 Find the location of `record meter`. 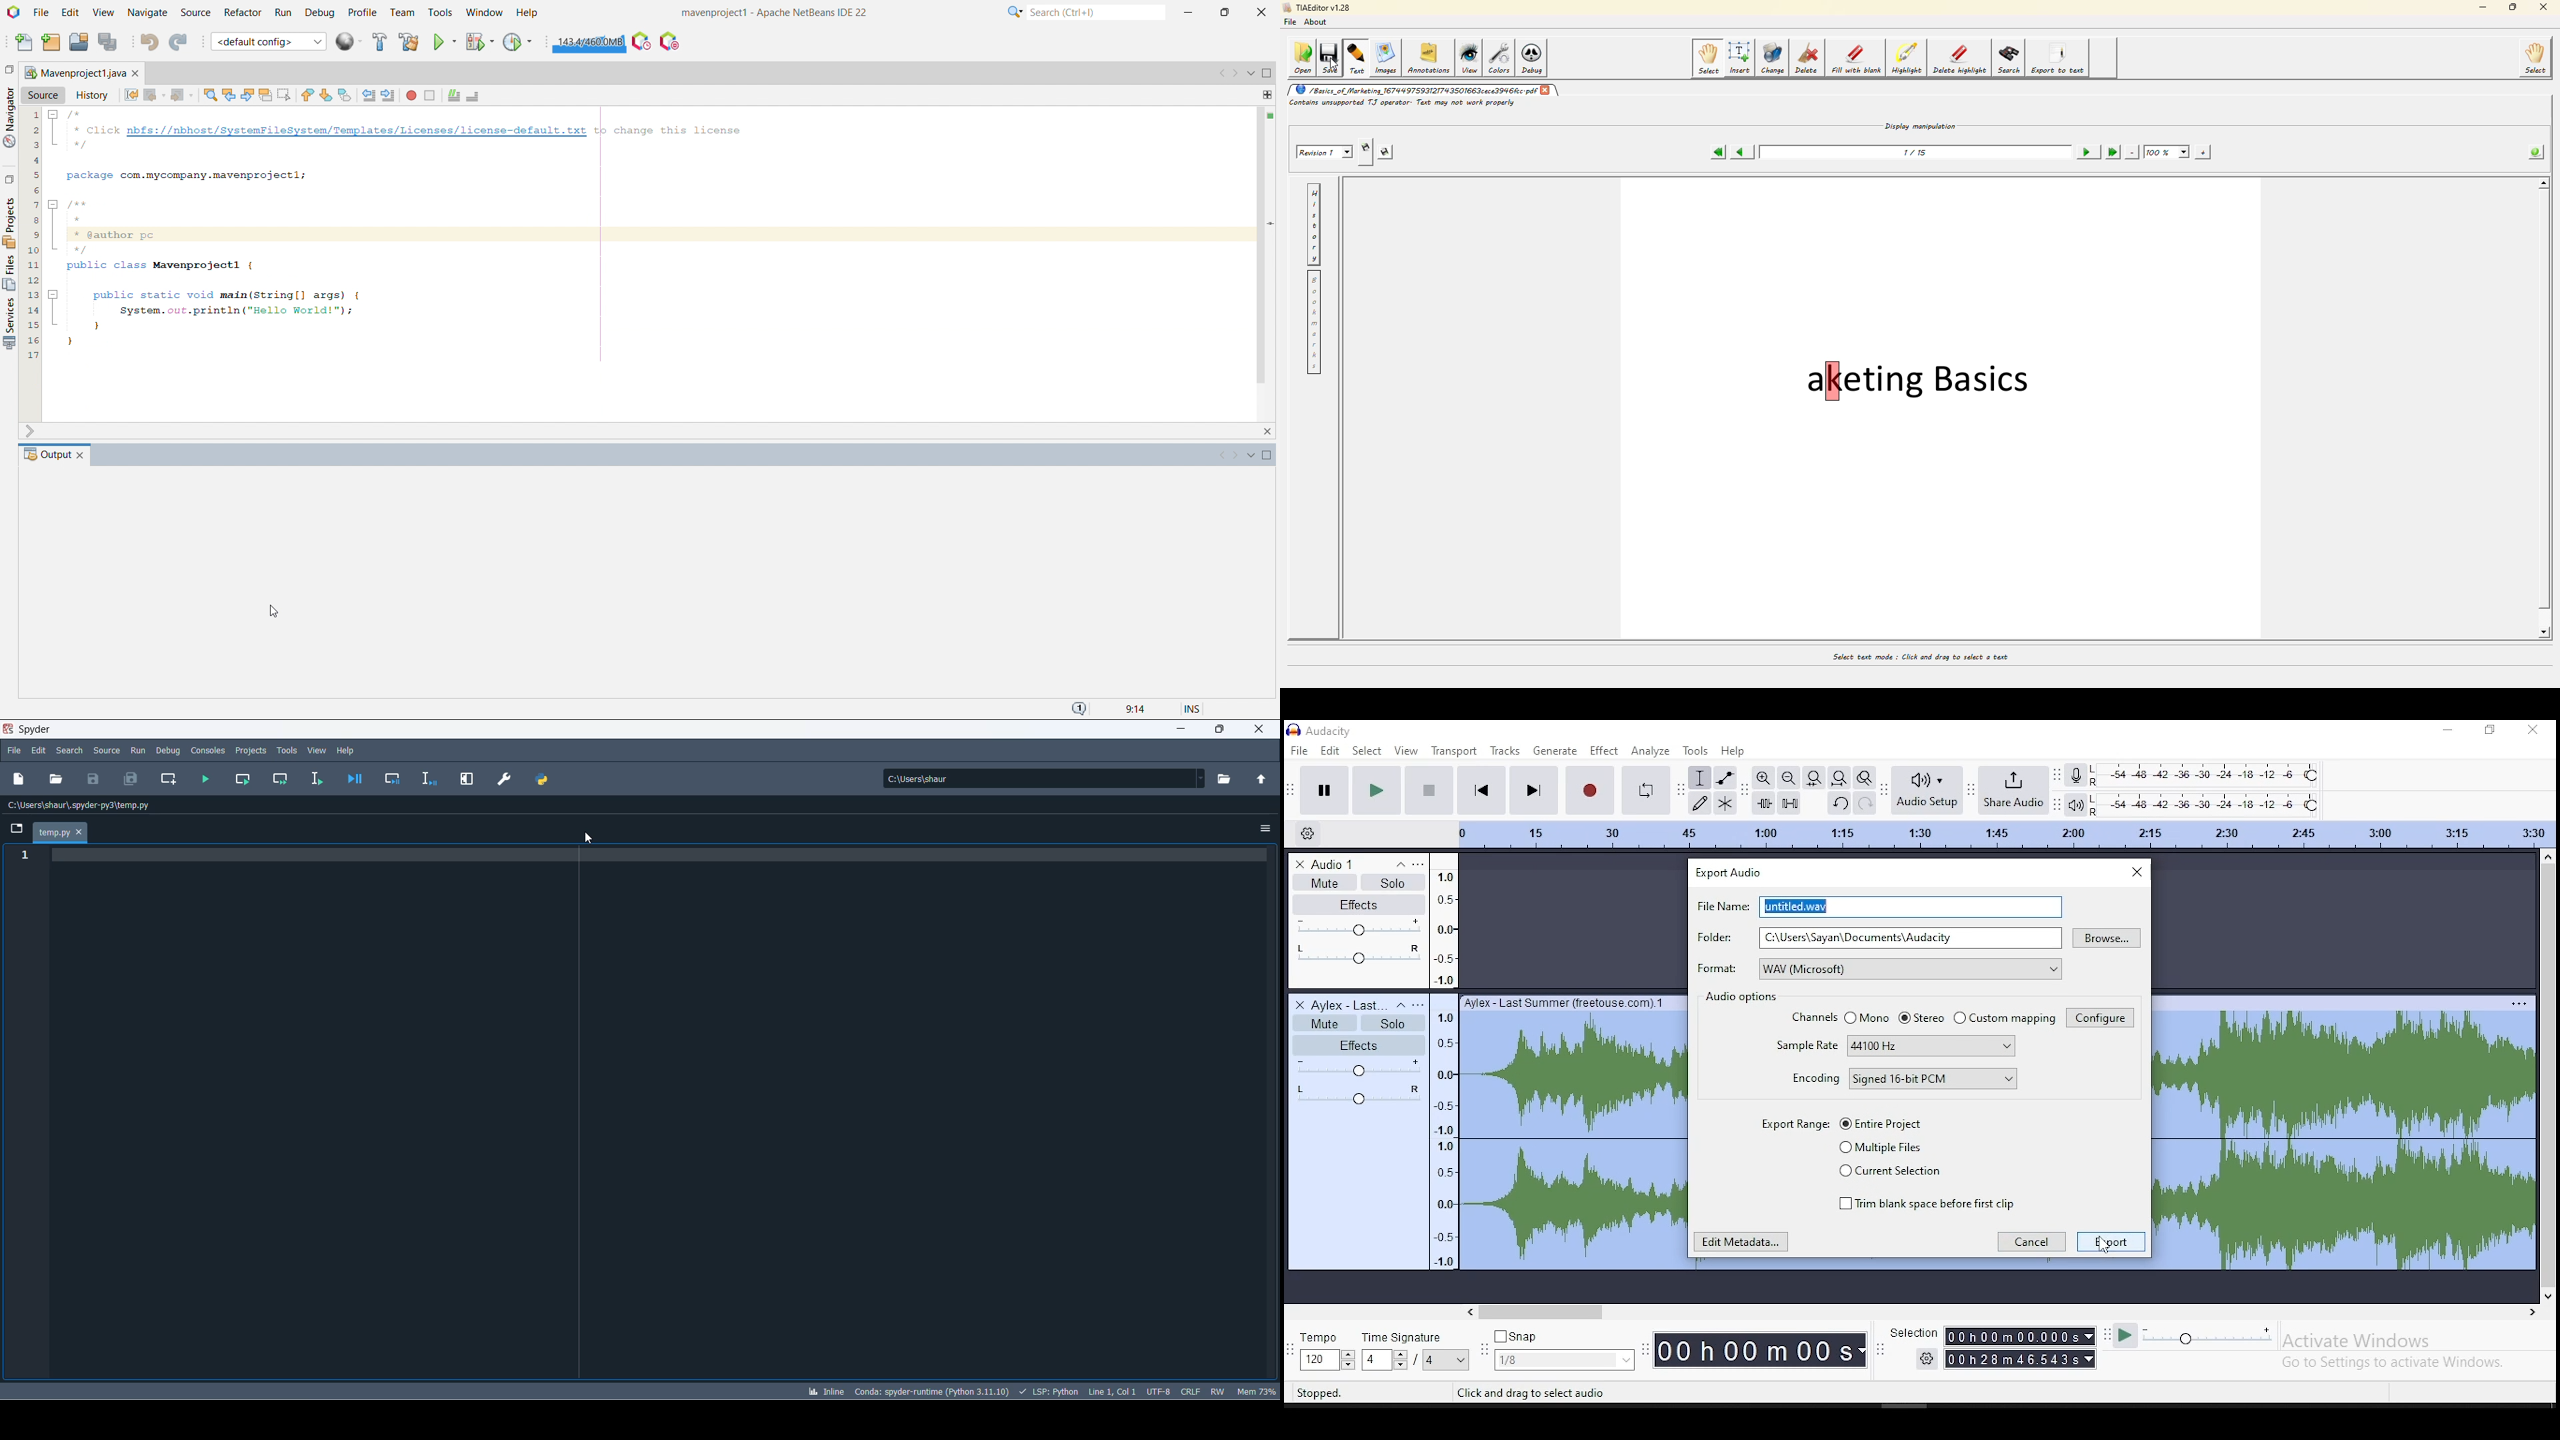

record meter is located at coordinates (2076, 775).